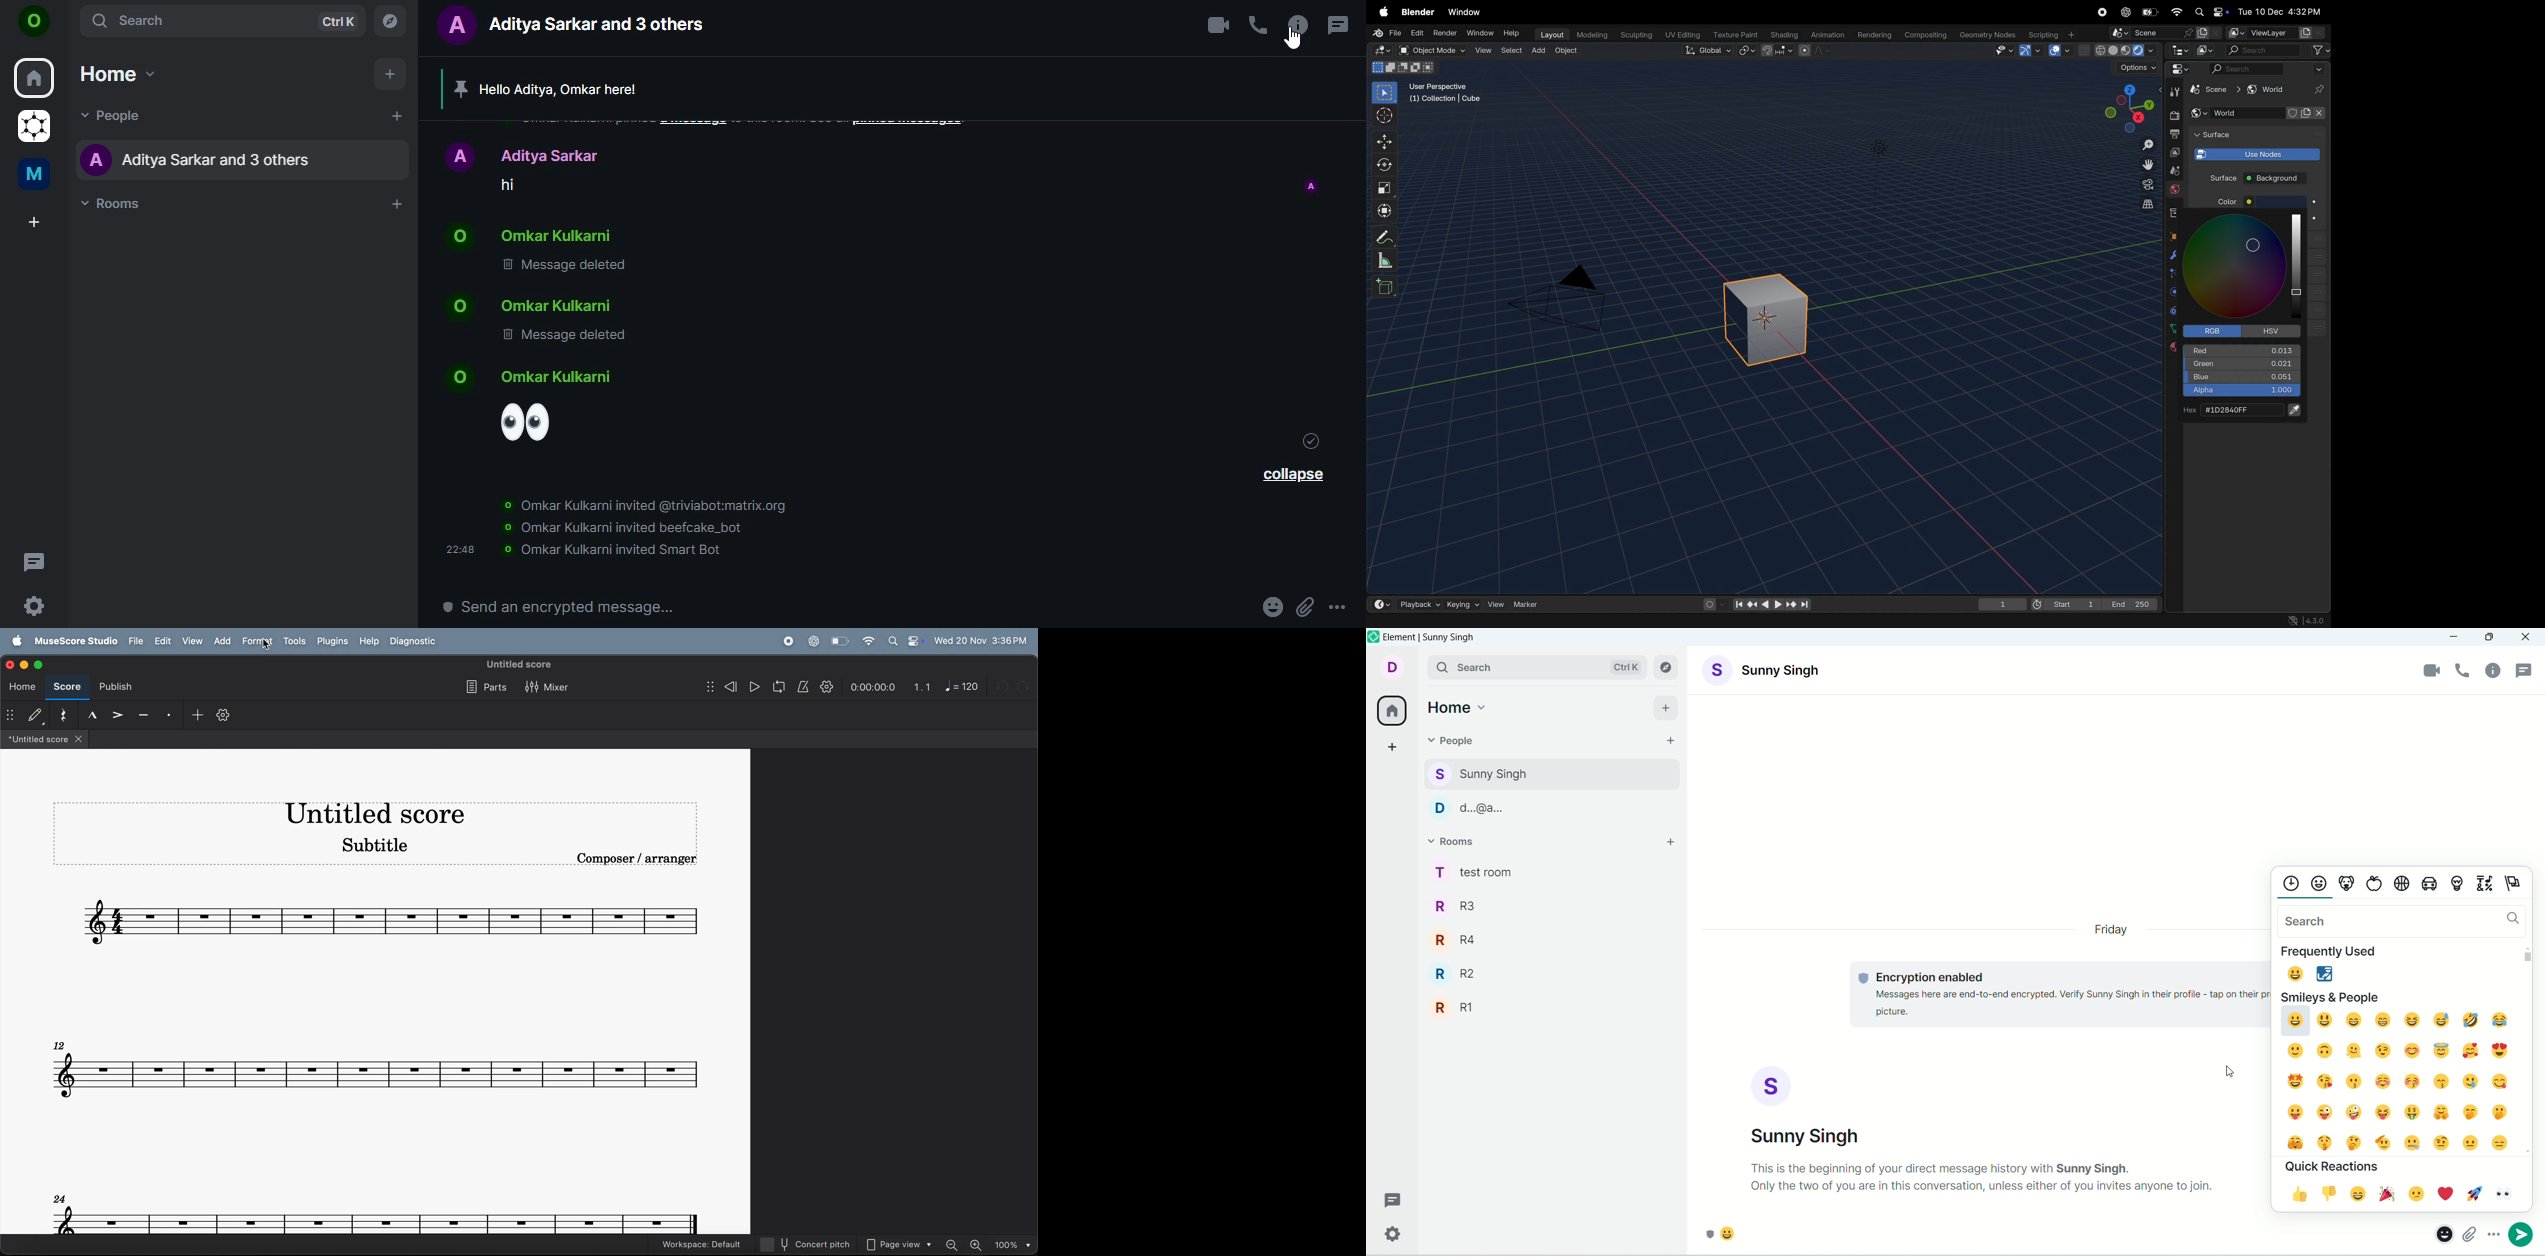  I want to click on record, so click(788, 641).